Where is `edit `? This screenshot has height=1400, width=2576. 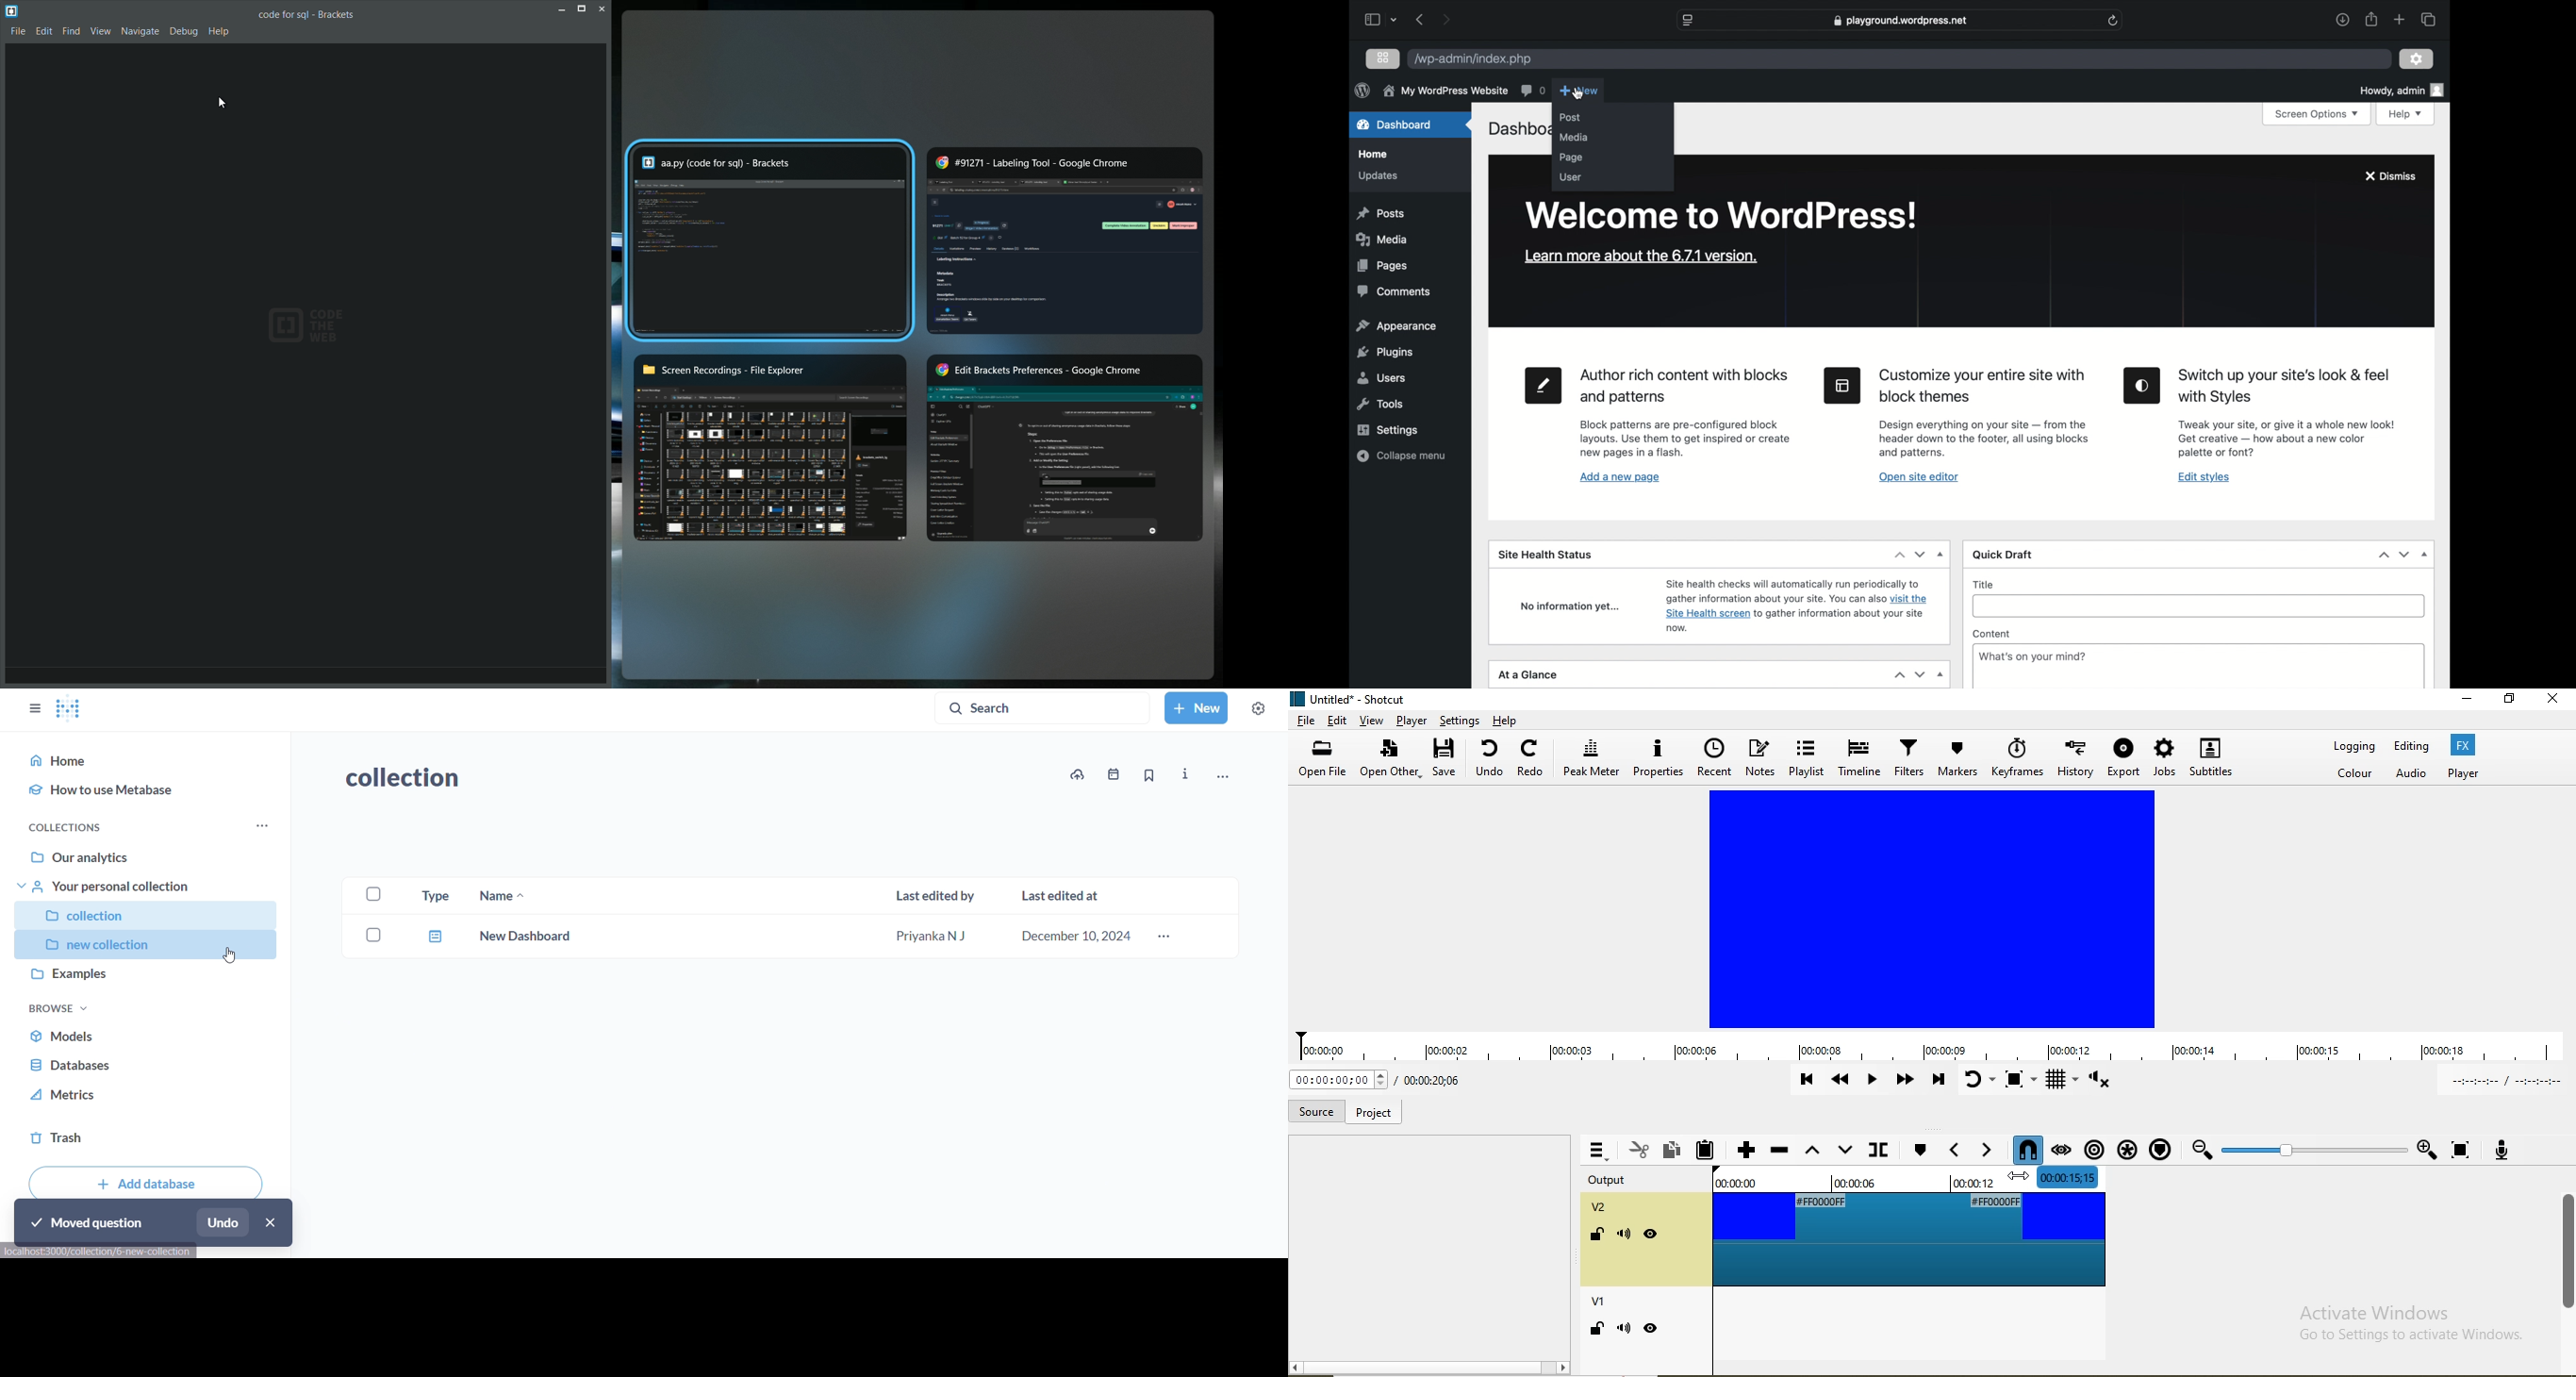 edit  is located at coordinates (1338, 721).